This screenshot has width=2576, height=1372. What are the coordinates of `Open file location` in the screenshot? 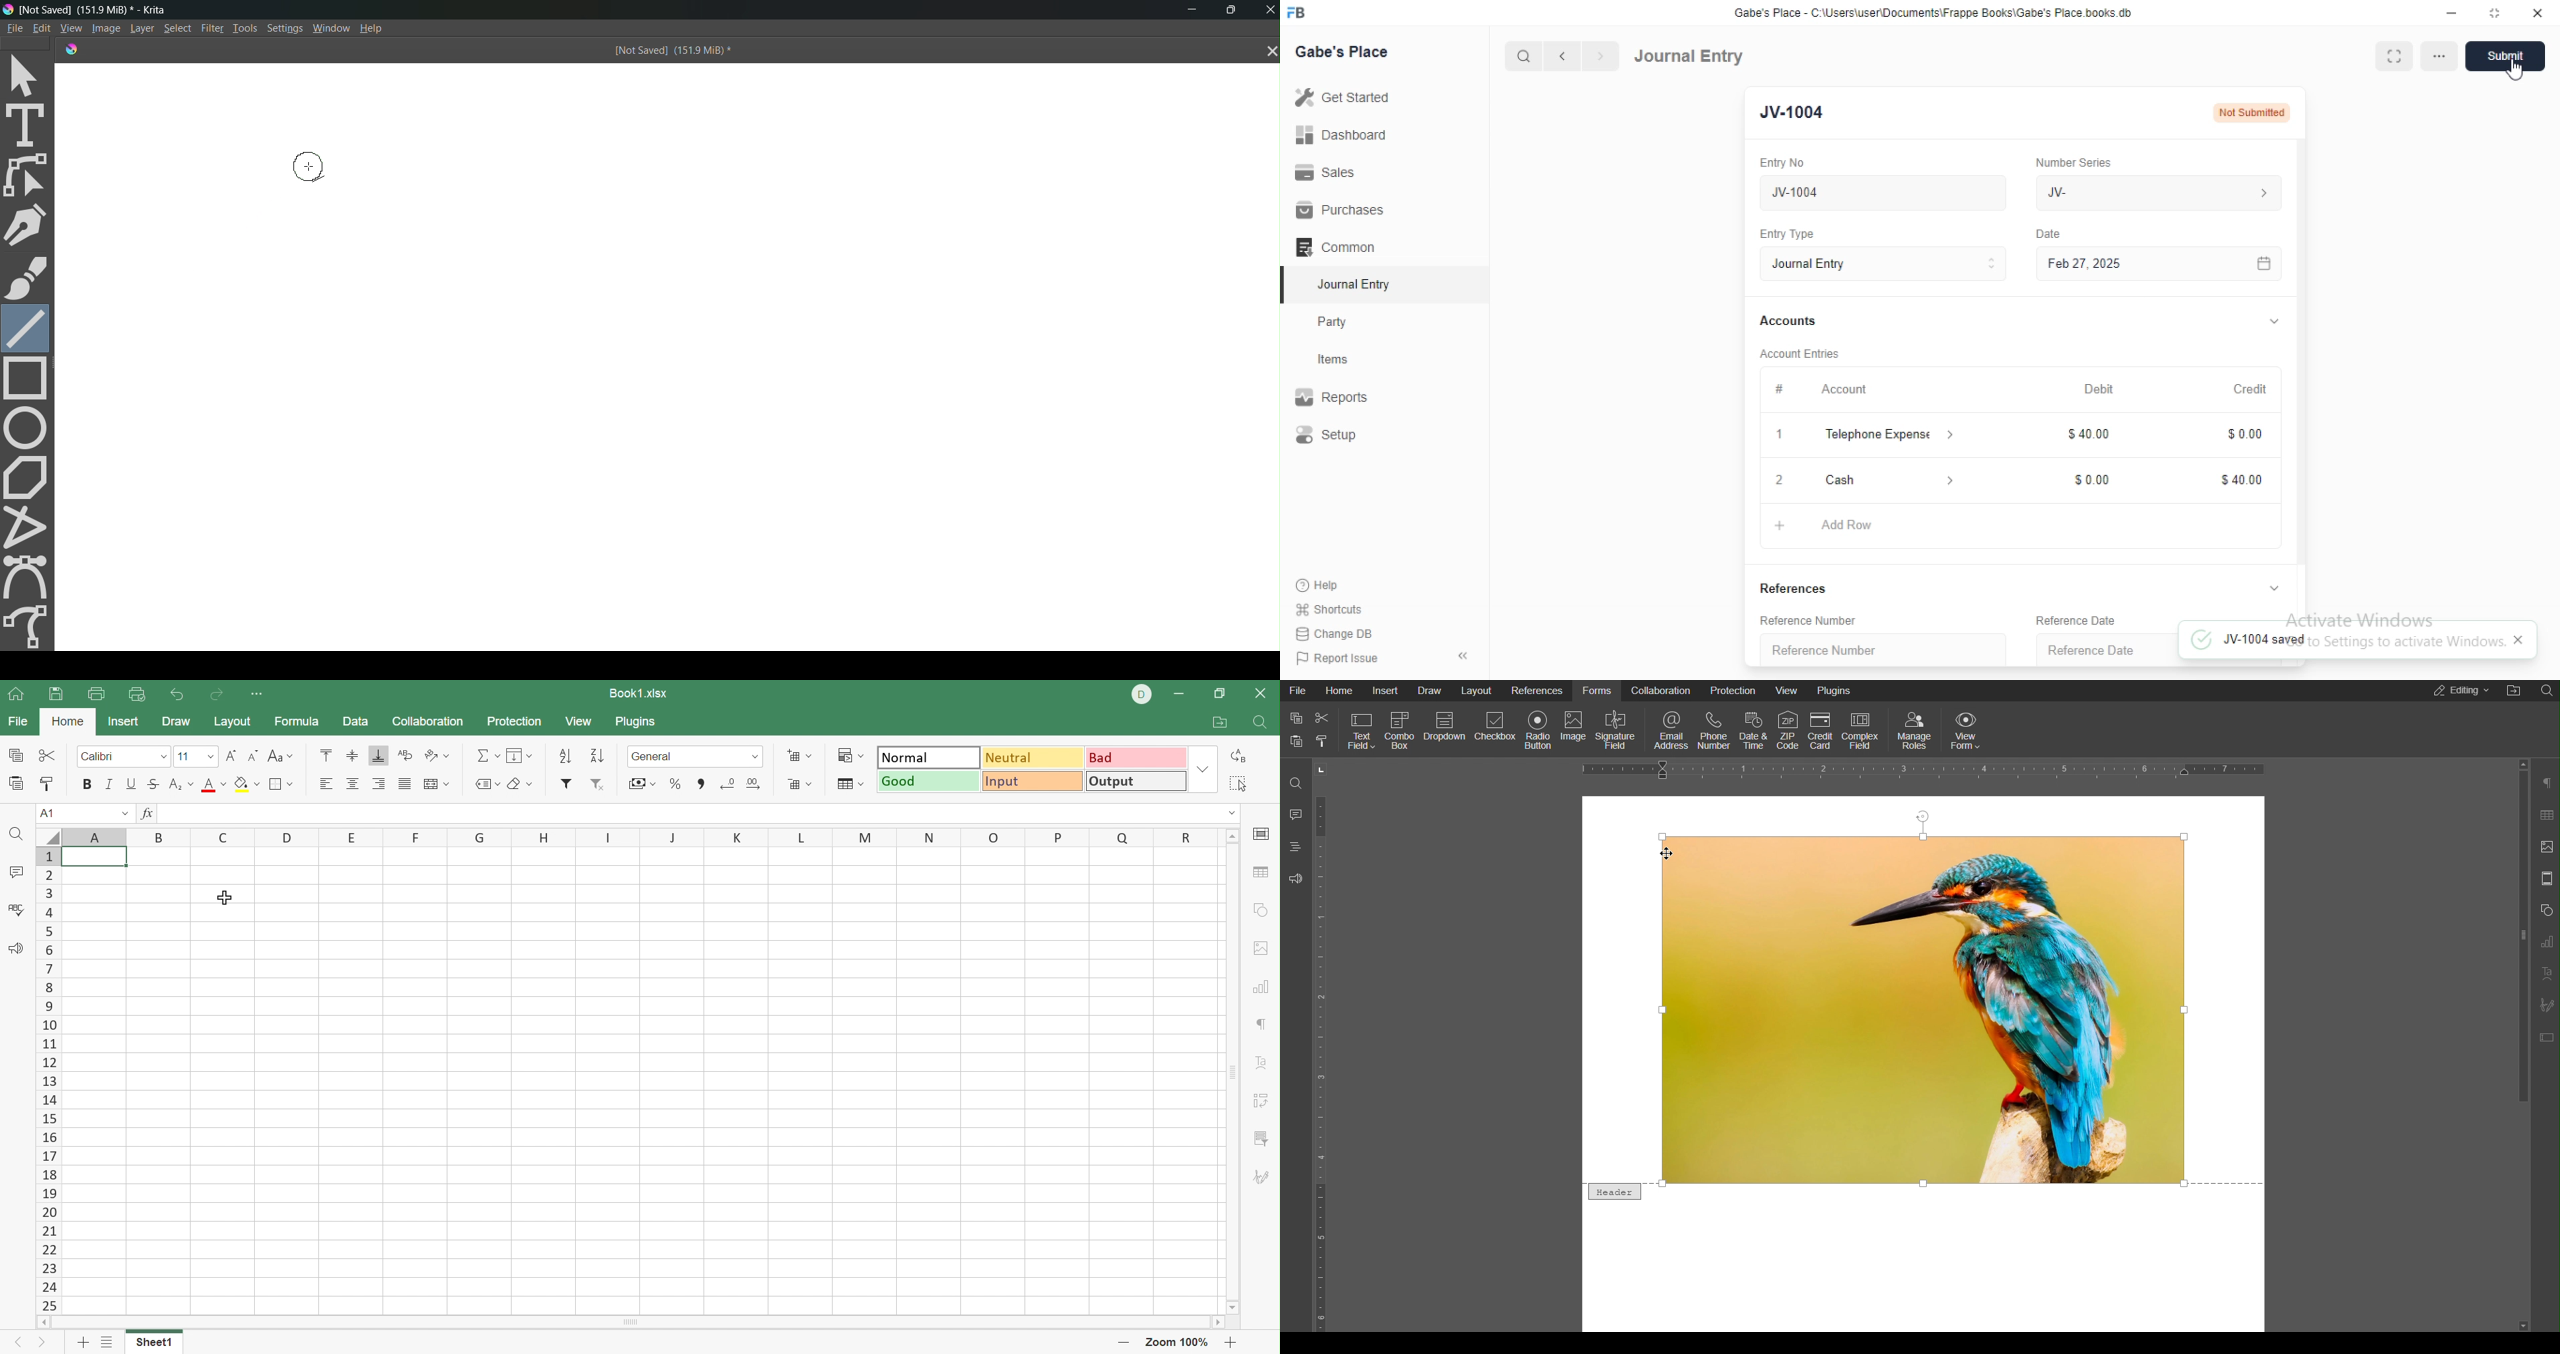 It's located at (1221, 722).